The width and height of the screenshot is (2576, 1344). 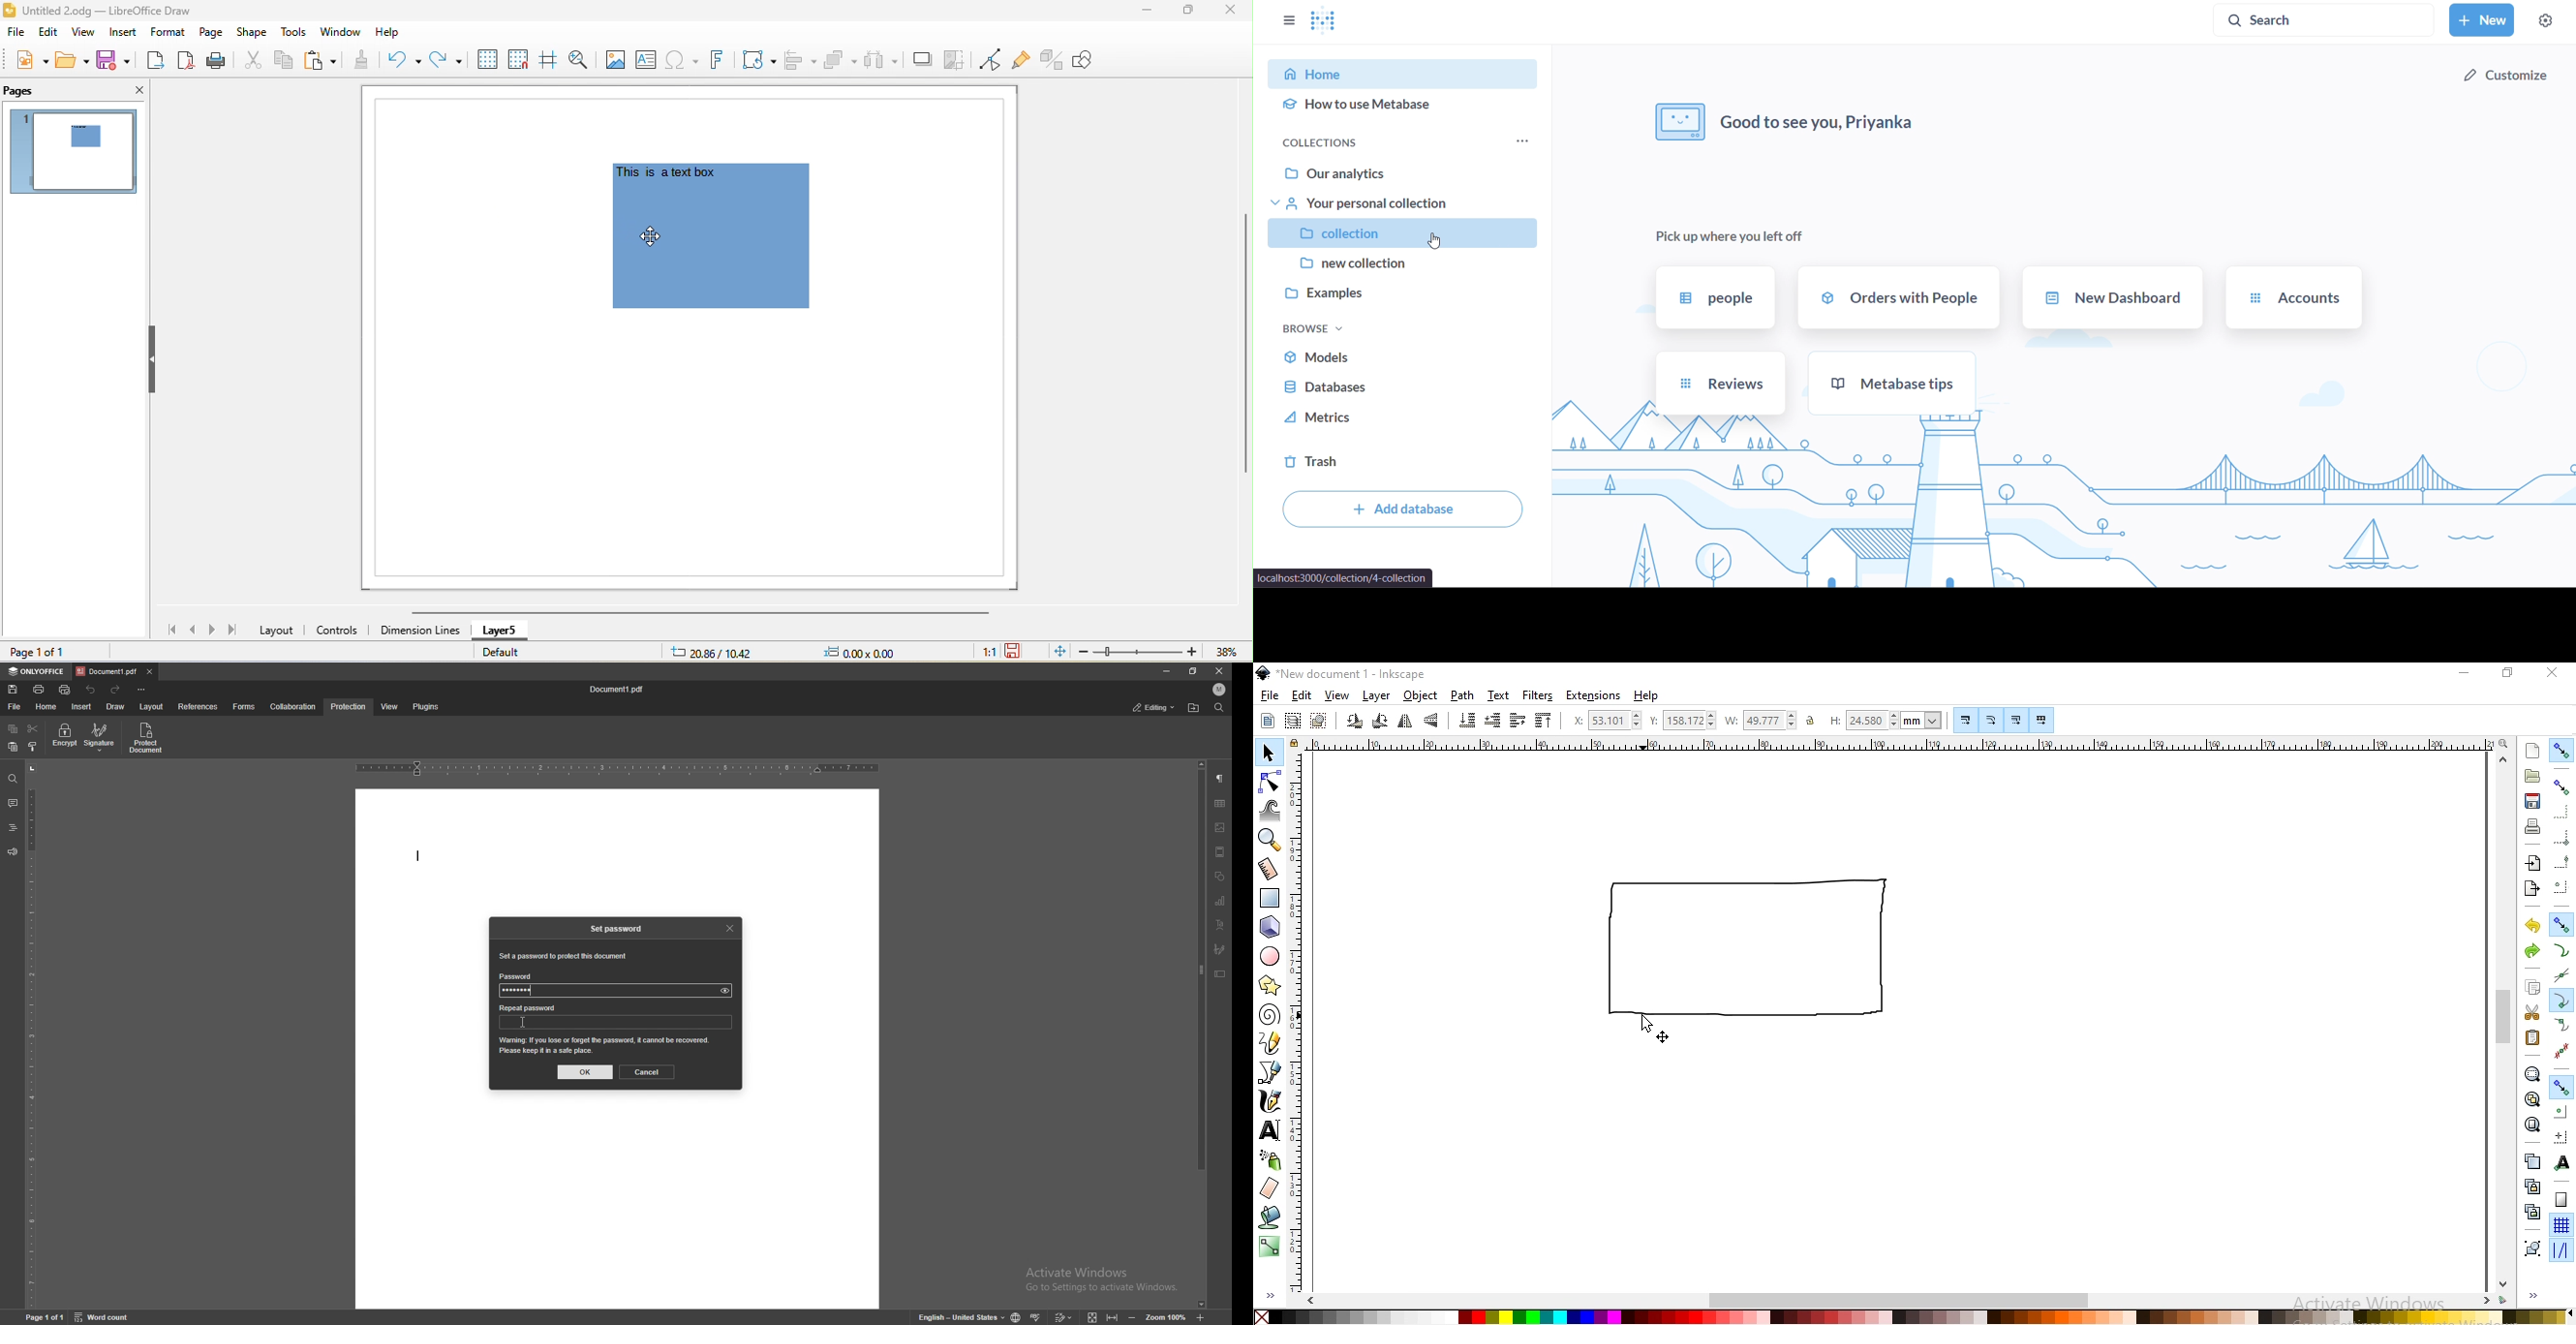 I want to click on window, so click(x=345, y=33).